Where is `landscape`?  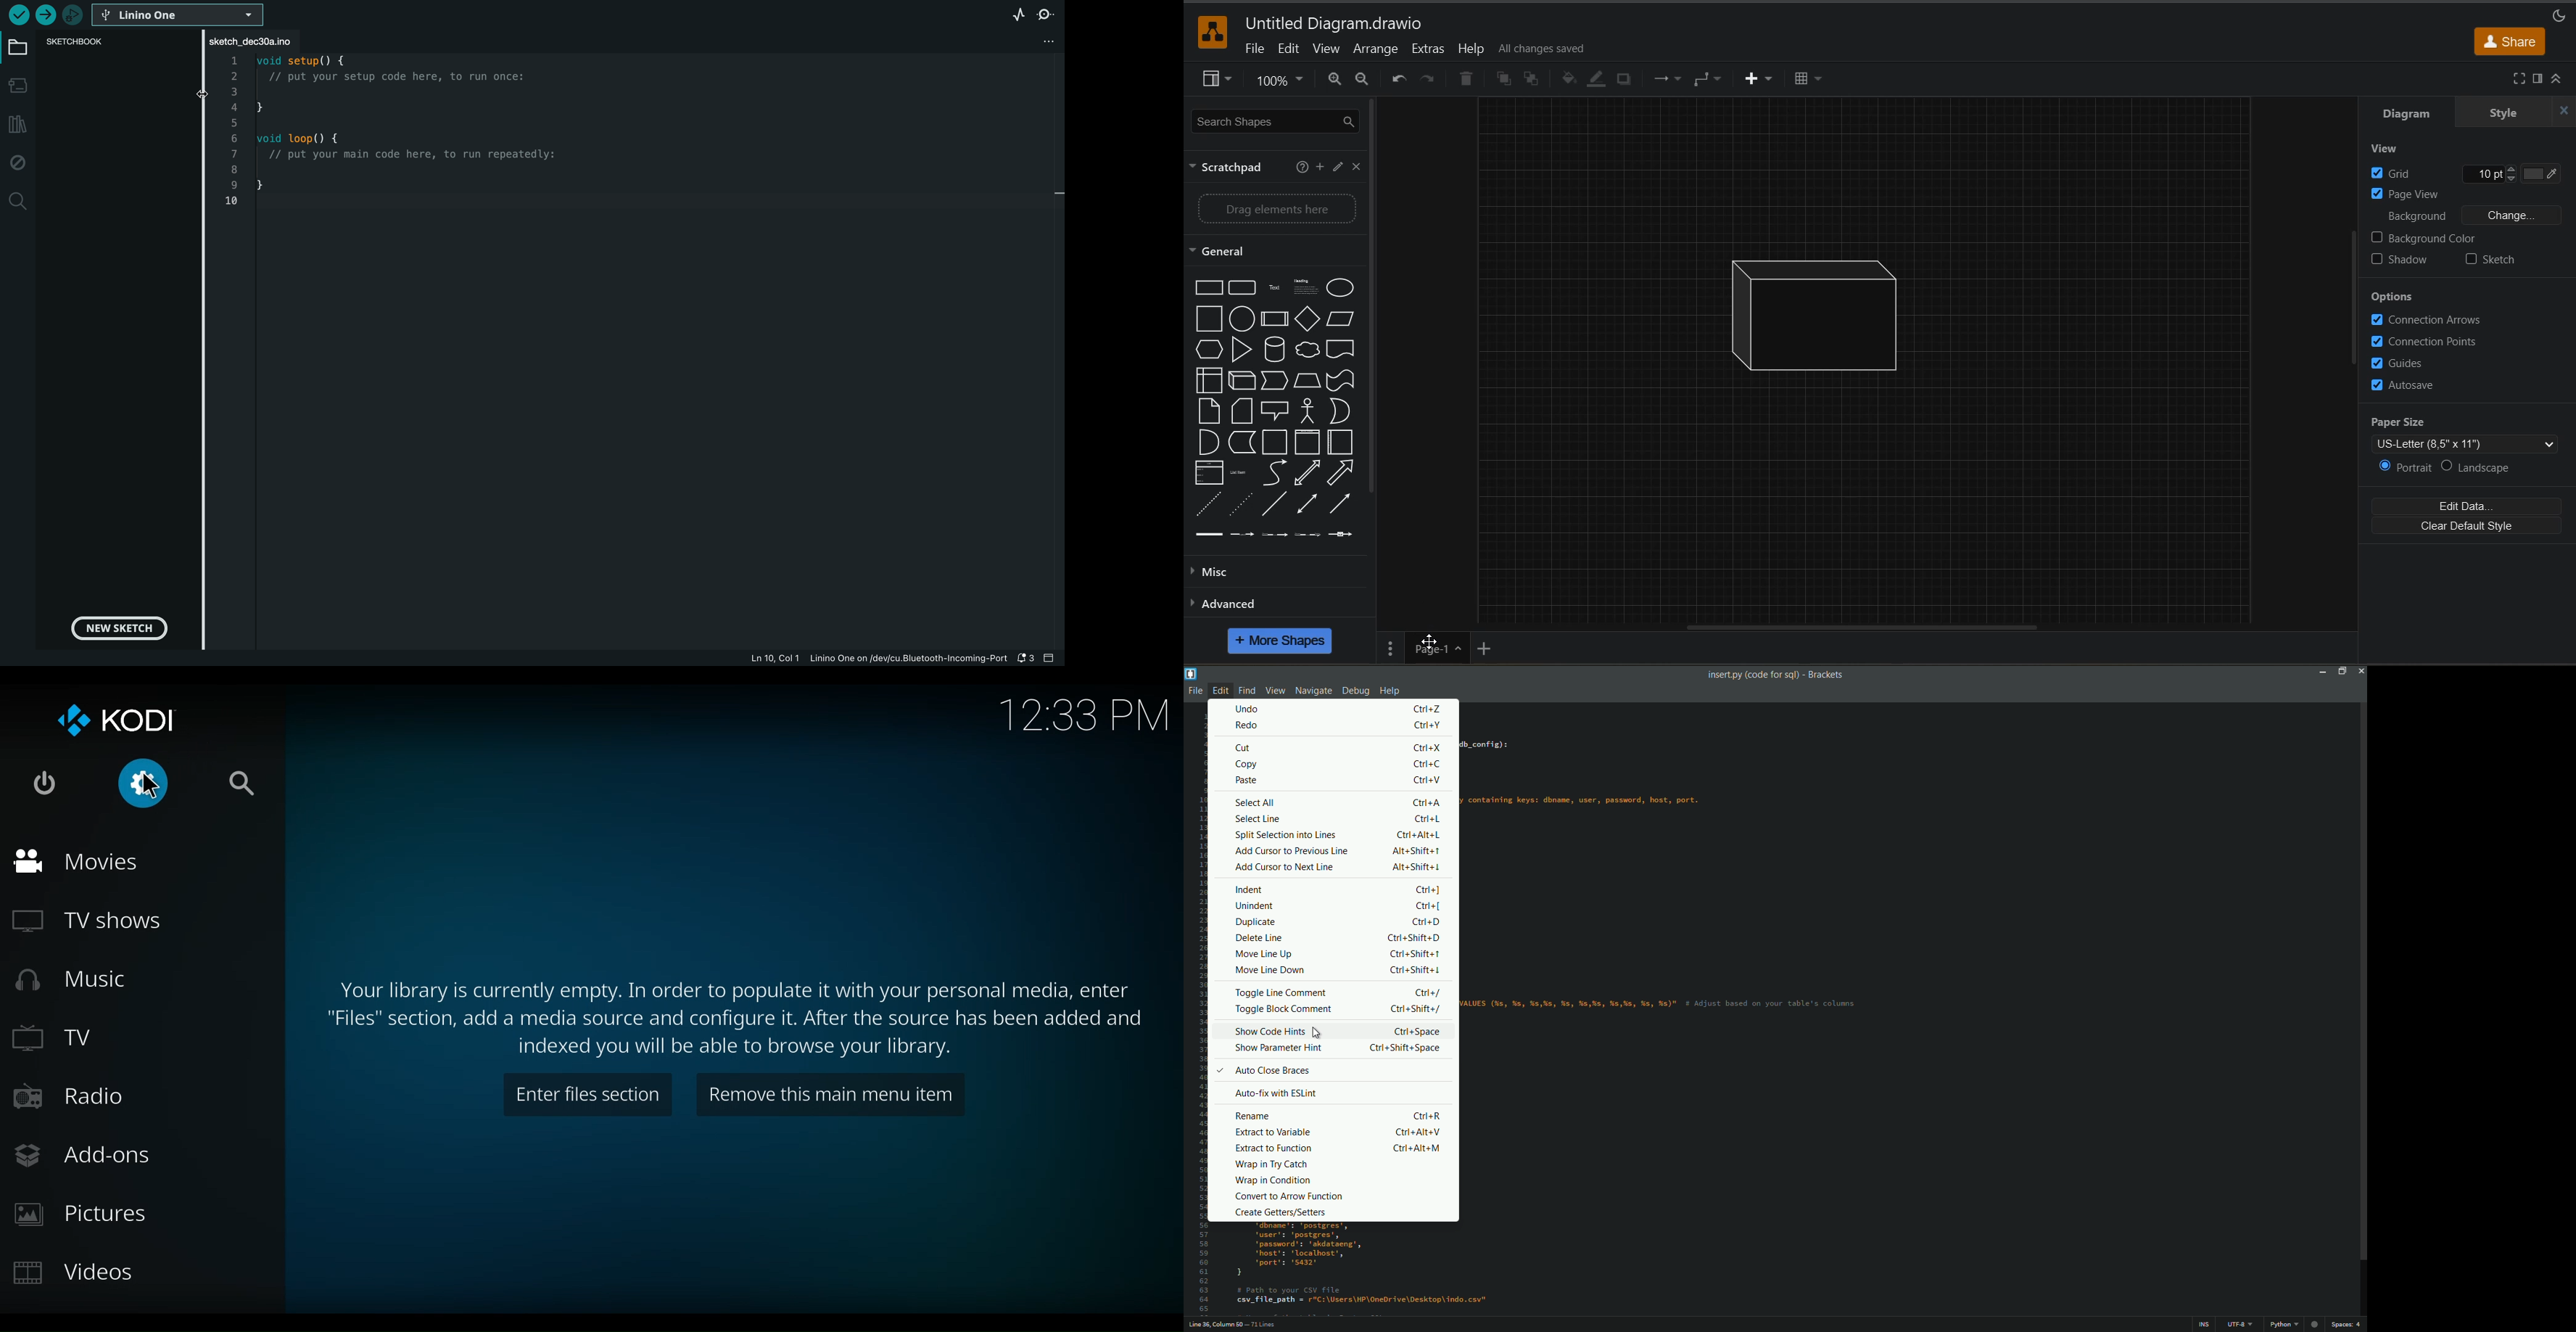
landscape is located at coordinates (2485, 467).